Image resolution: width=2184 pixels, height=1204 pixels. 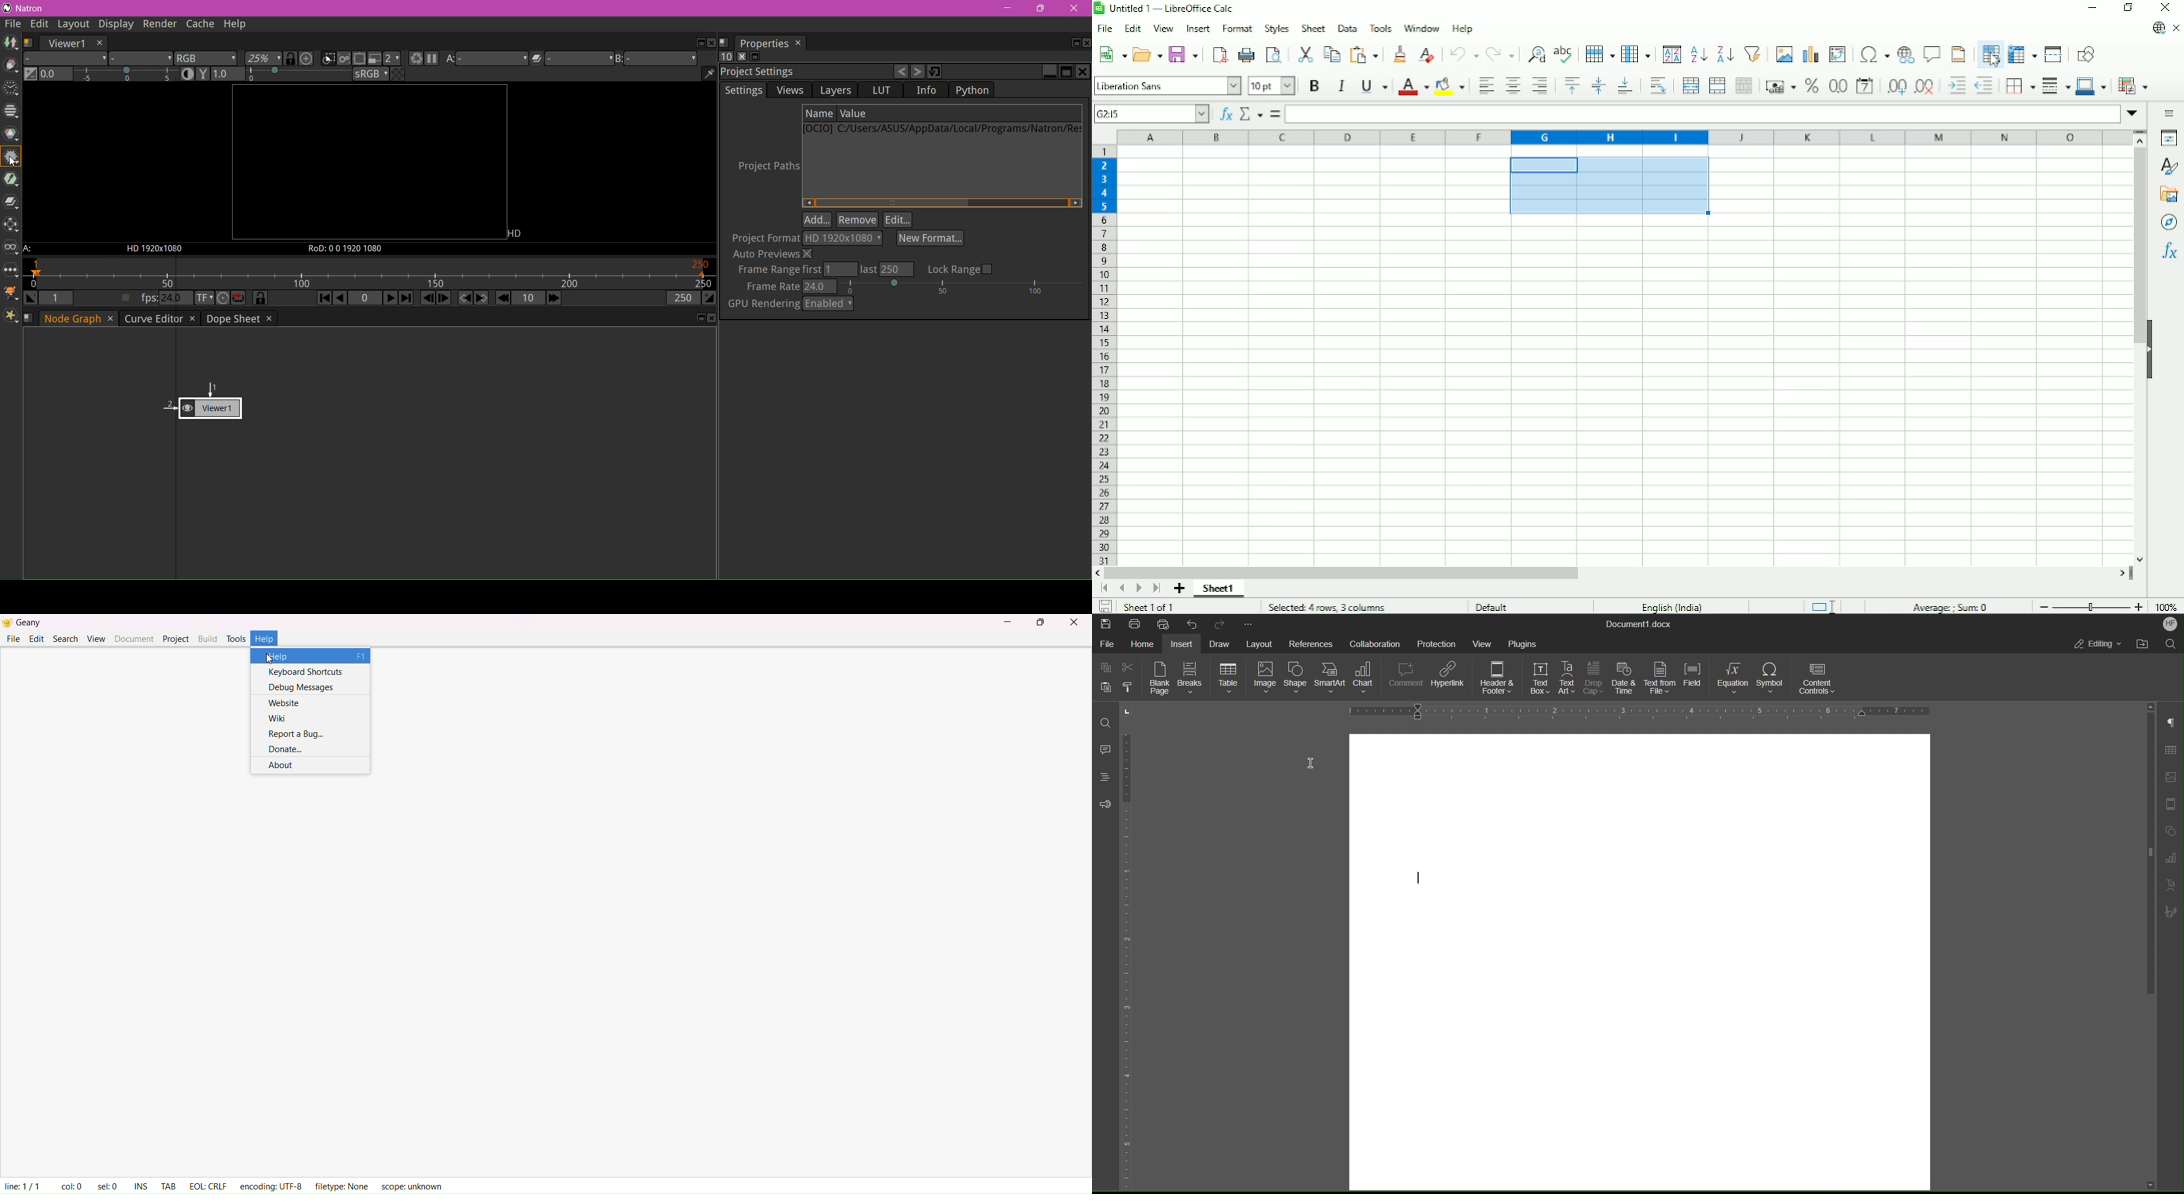 I want to click on Insert or edit pivot table, so click(x=1837, y=54).